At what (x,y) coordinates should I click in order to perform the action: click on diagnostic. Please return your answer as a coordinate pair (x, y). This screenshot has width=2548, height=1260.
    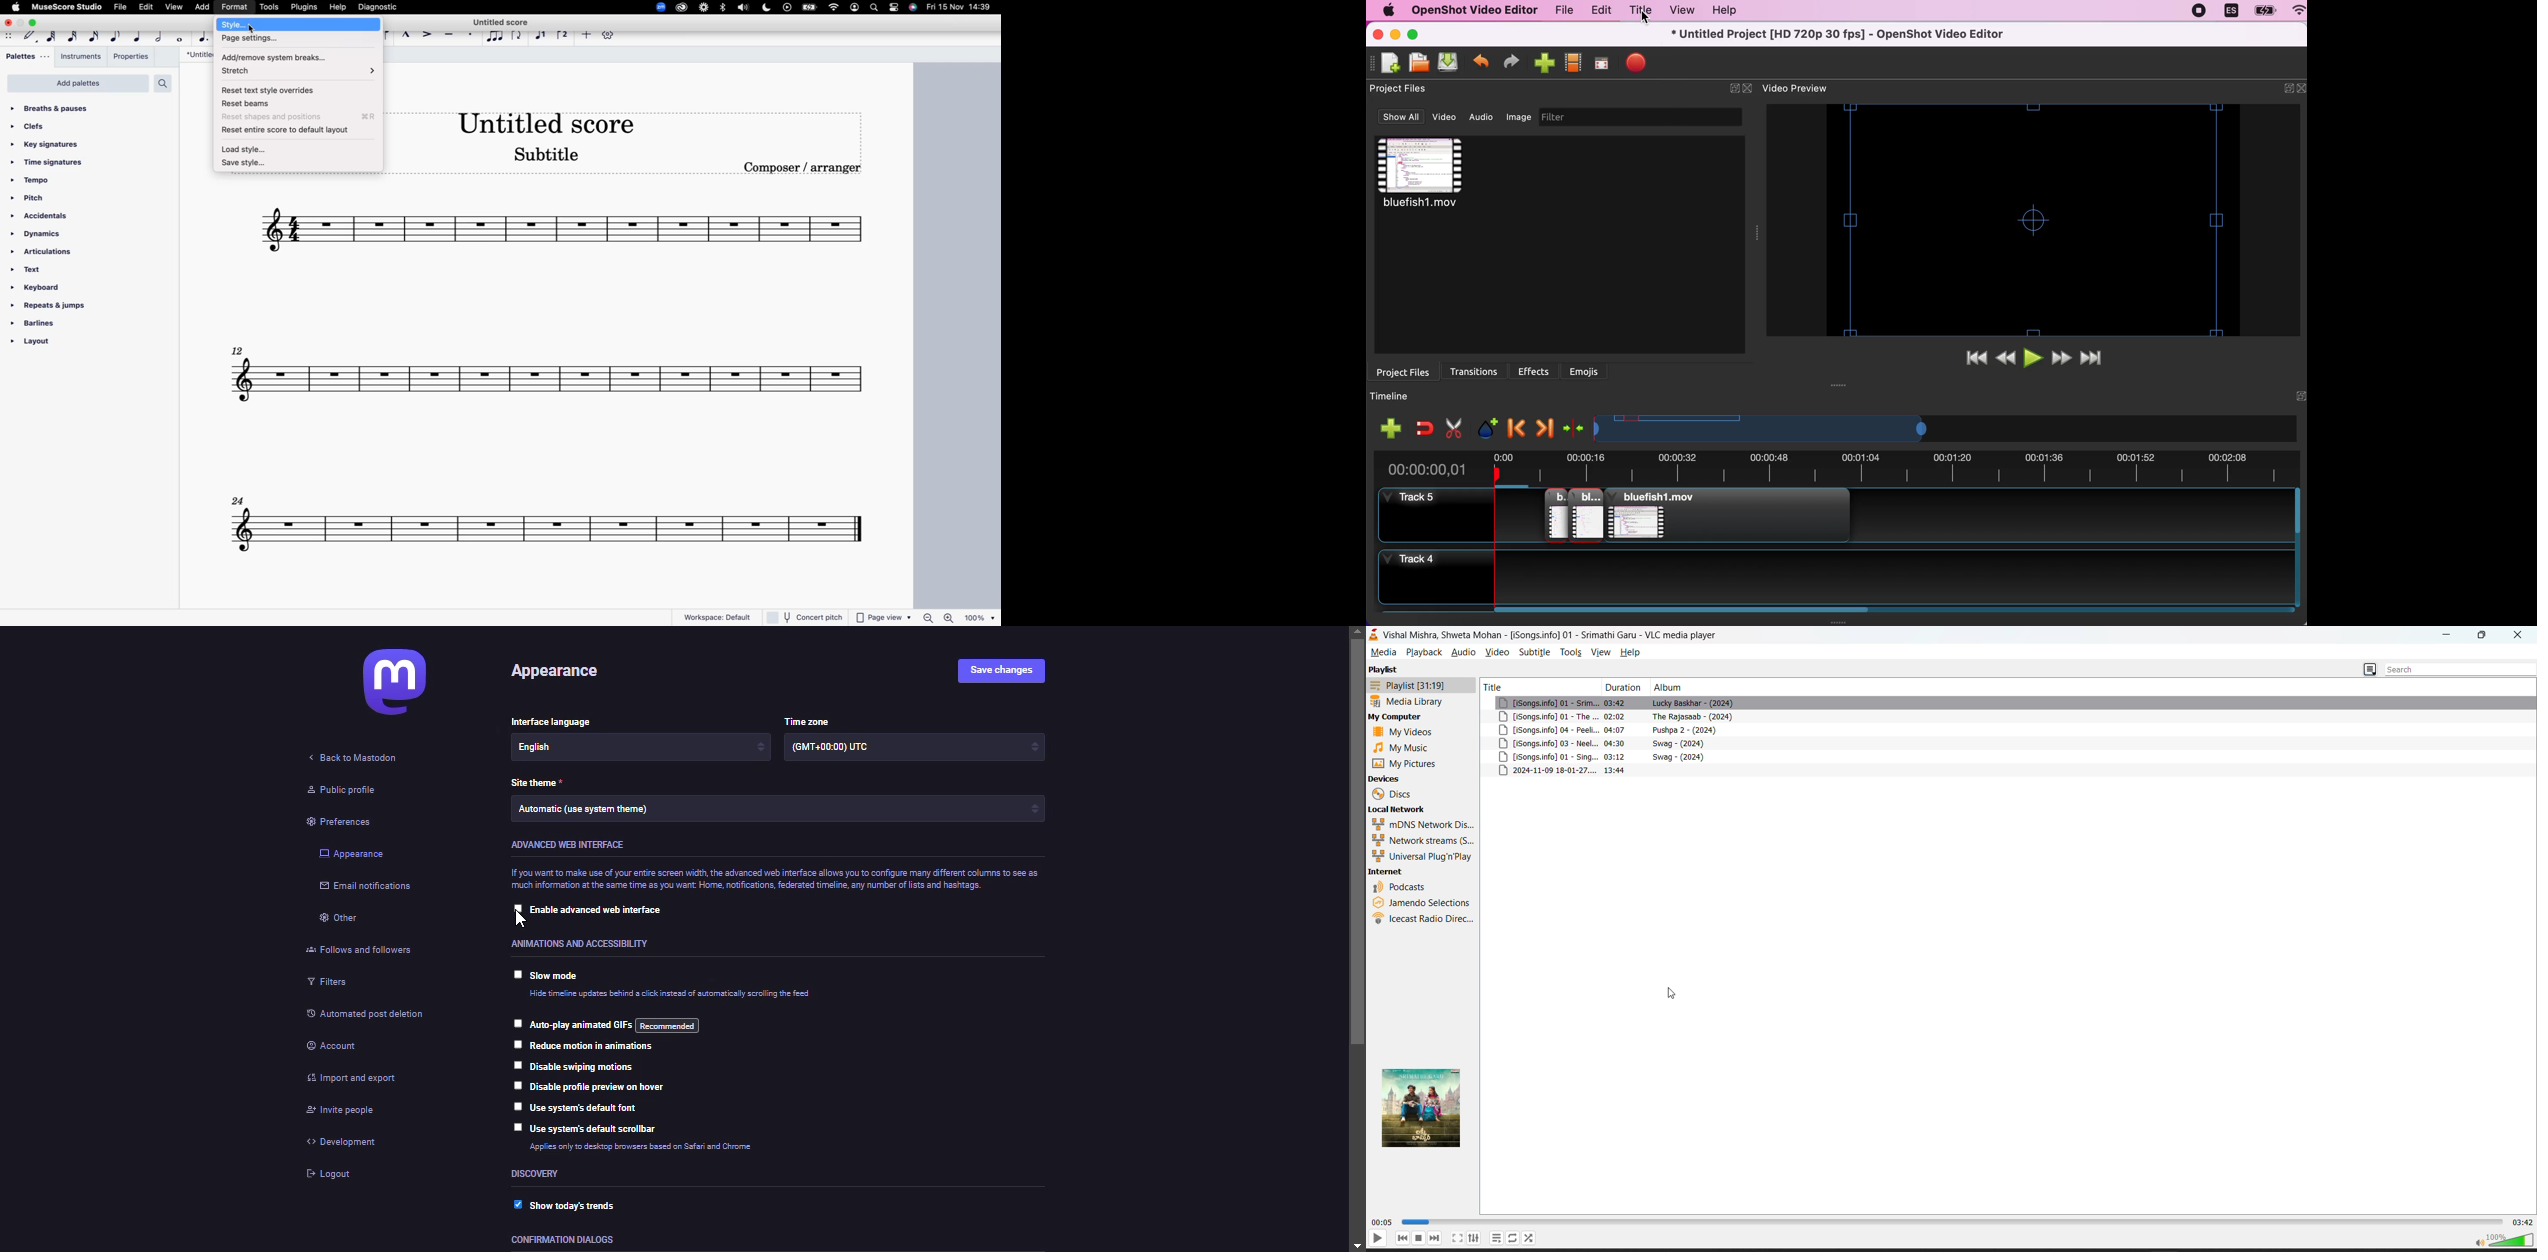
    Looking at the image, I should click on (381, 7).